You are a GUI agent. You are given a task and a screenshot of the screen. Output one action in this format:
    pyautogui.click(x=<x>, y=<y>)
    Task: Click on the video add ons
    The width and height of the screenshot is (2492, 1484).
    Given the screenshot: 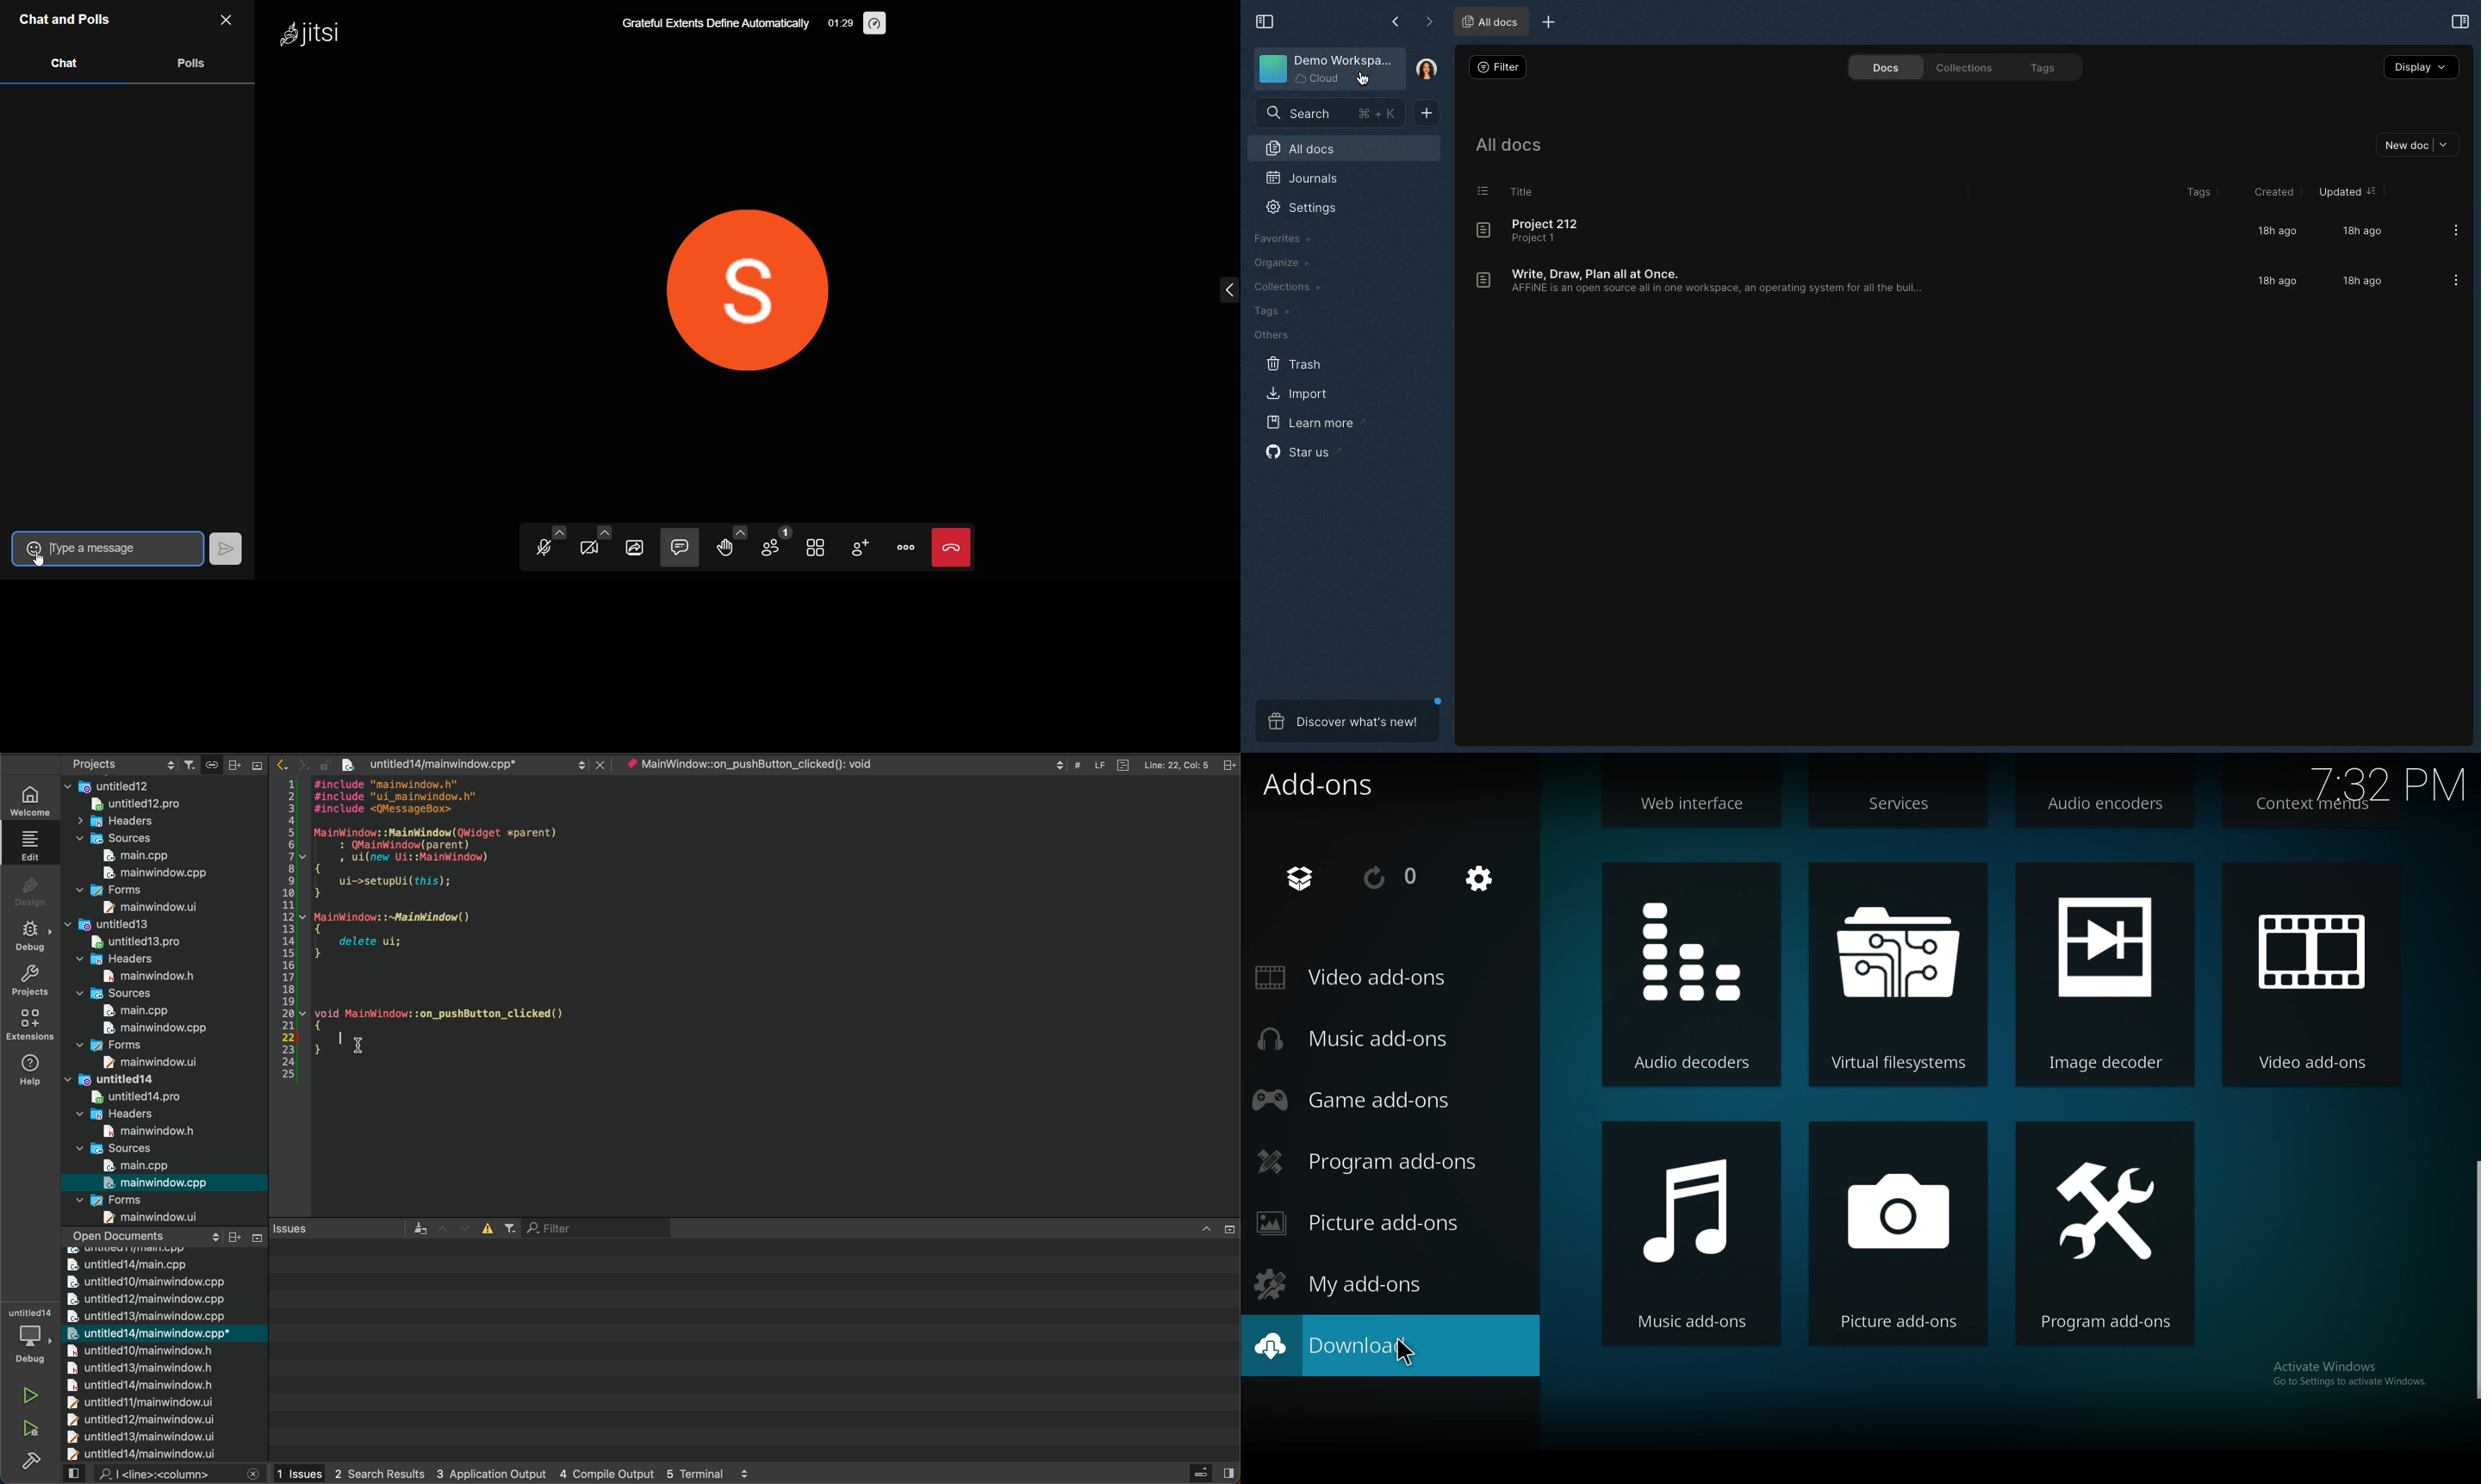 What is the action you would take?
    pyautogui.click(x=2309, y=976)
    